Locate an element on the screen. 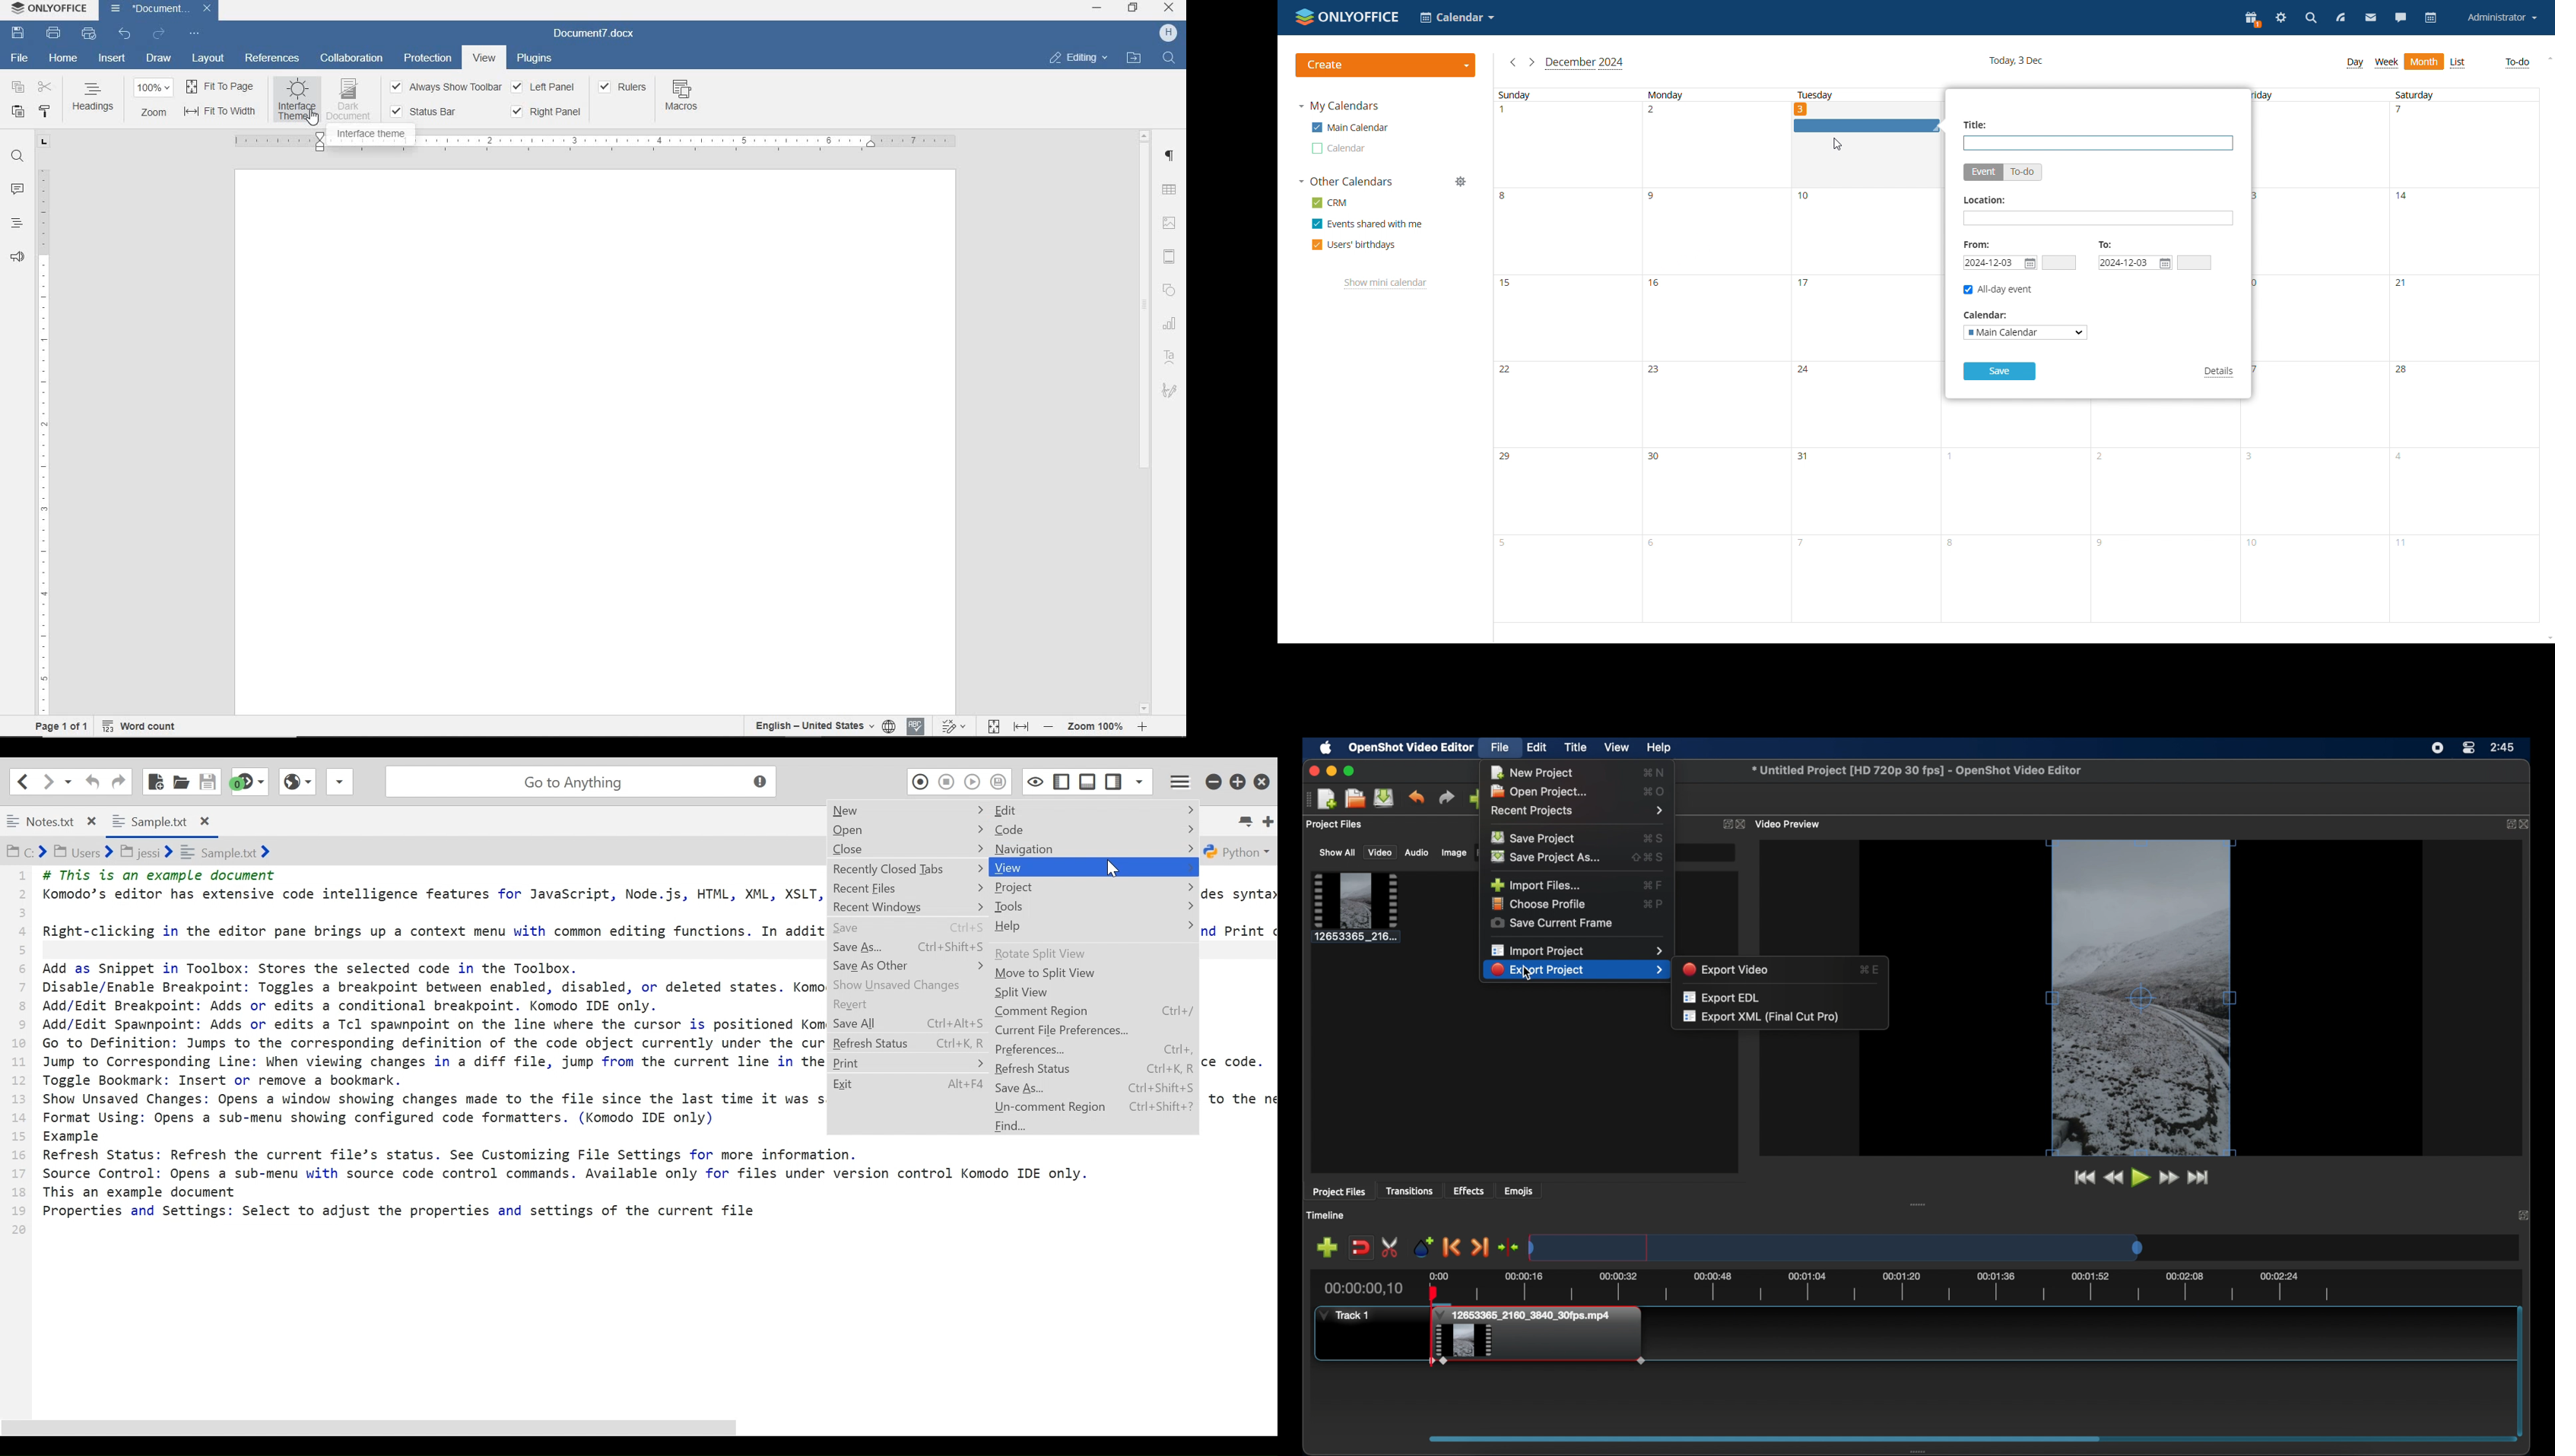 The image size is (2576, 1456). FIND is located at coordinates (1169, 59).